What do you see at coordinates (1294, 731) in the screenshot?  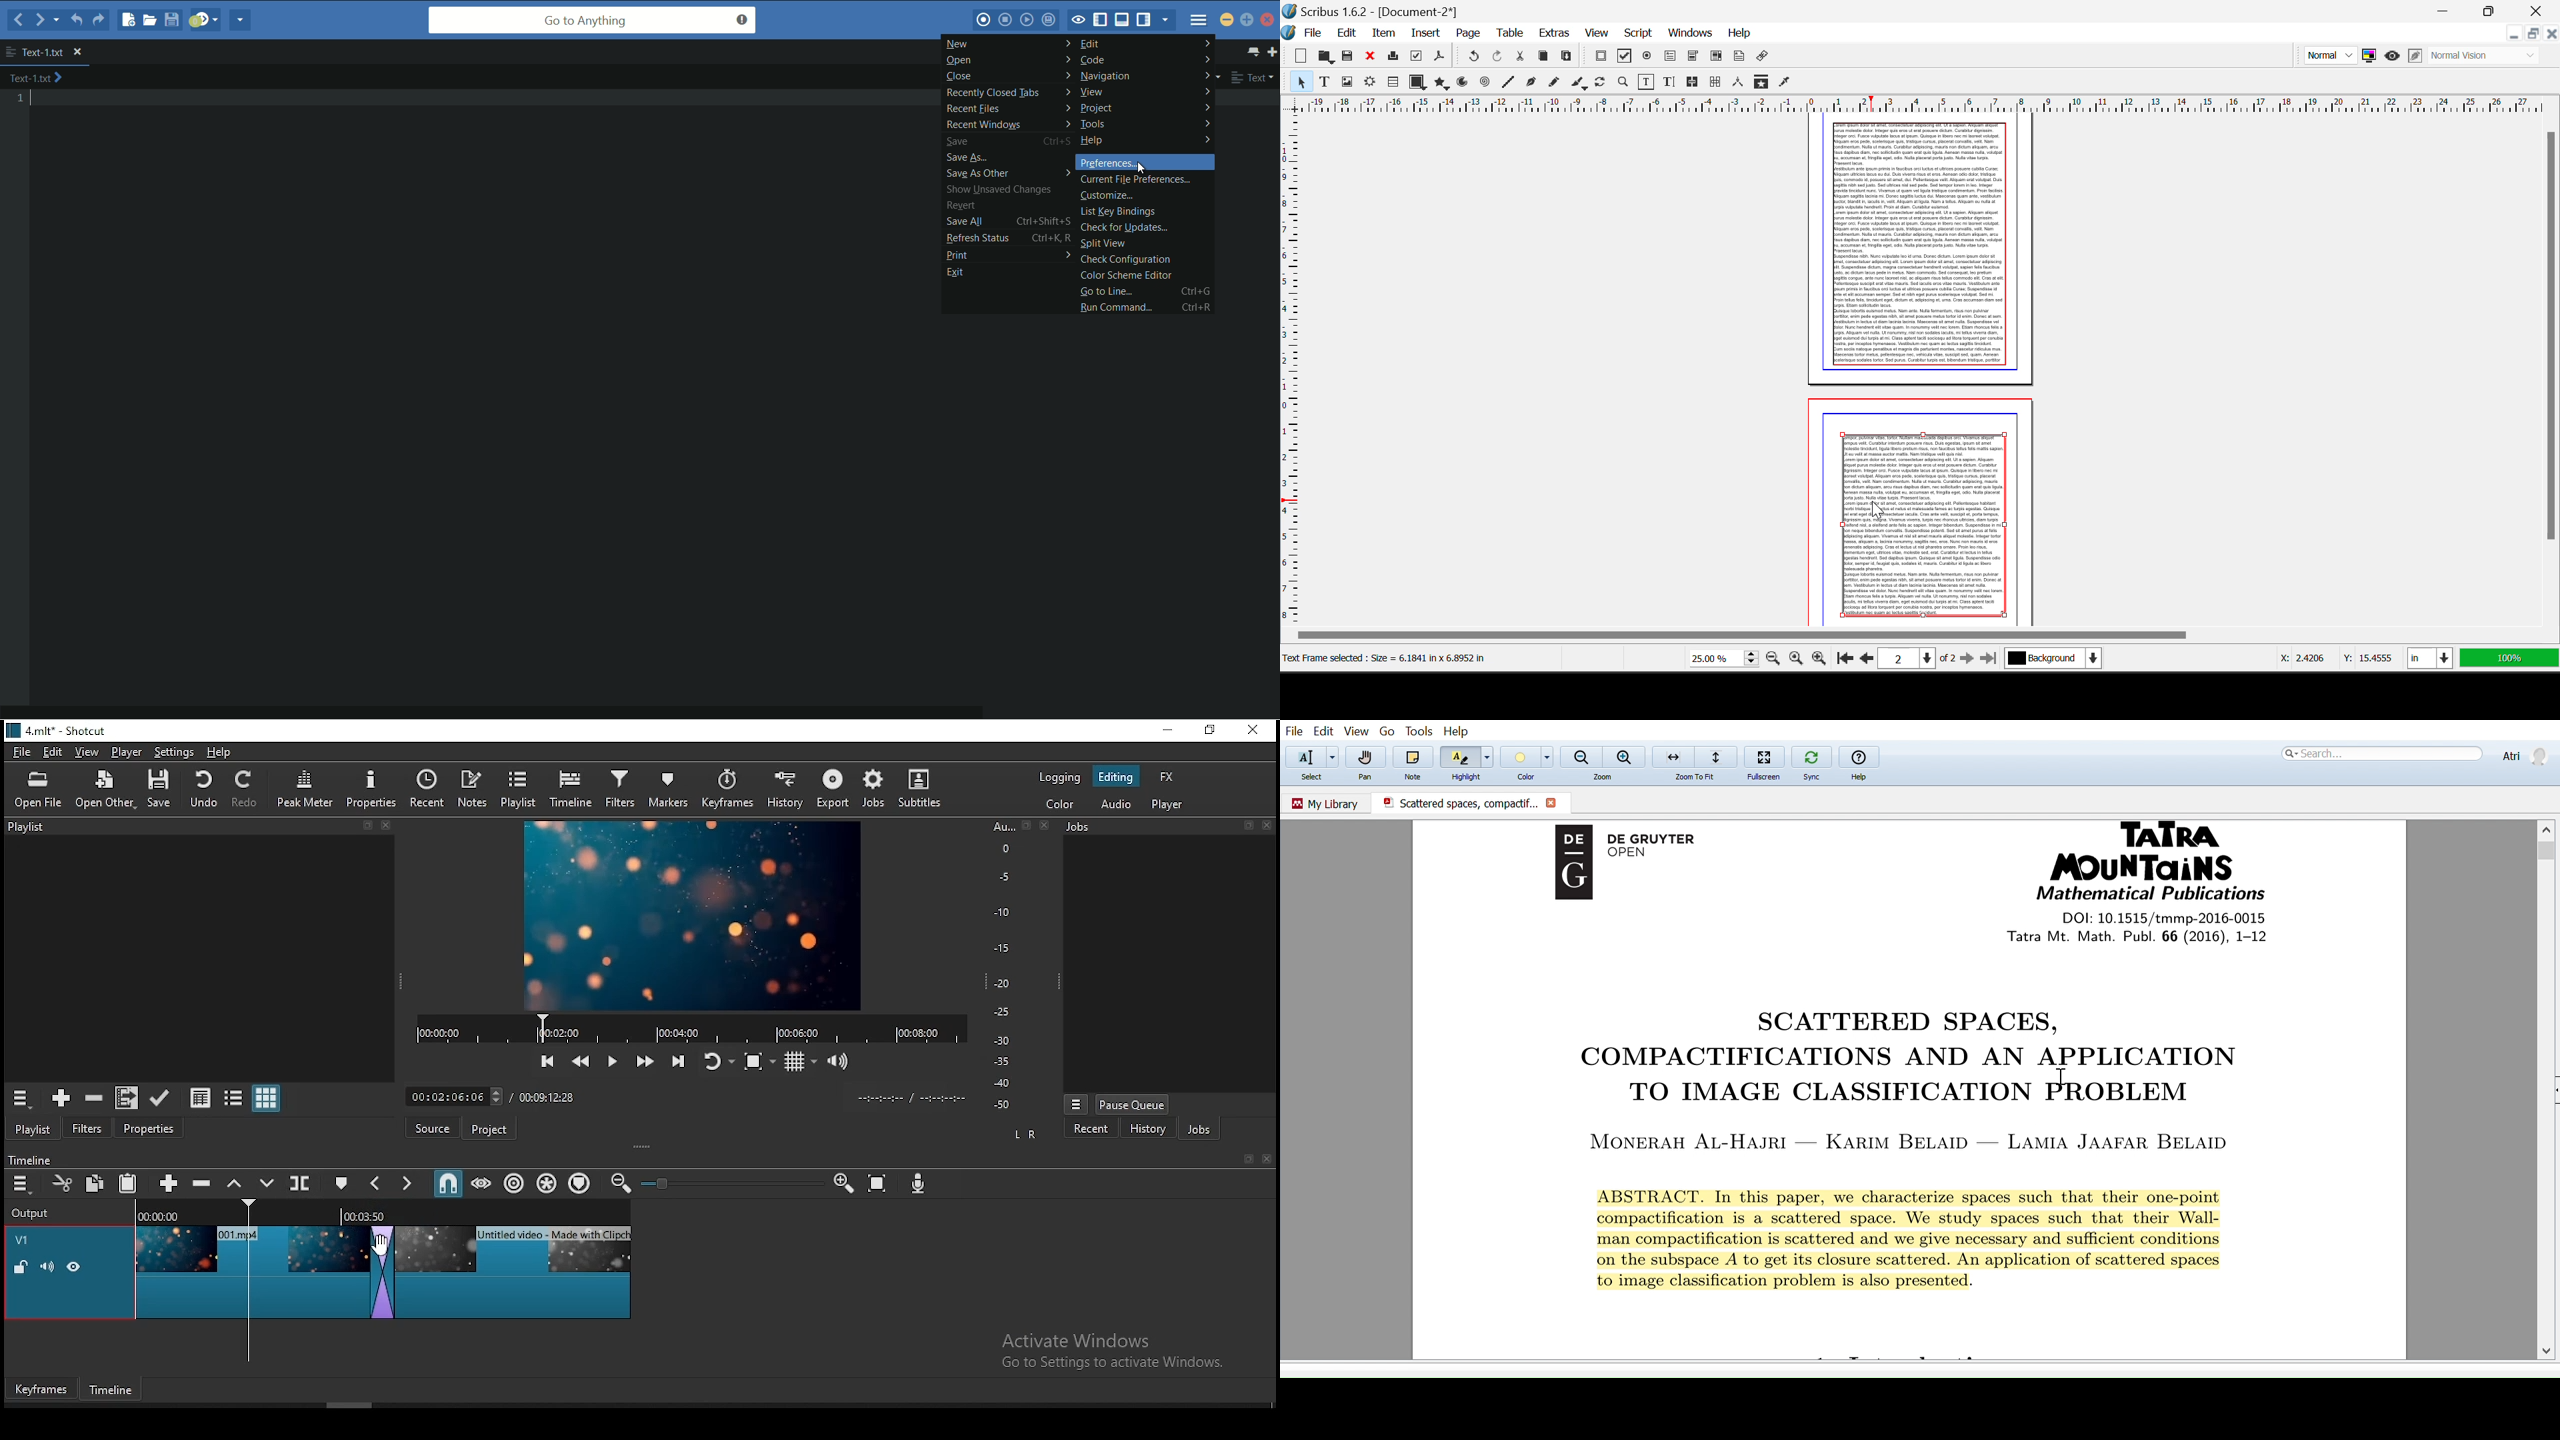 I see `File` at bounding box center [1294, 731].